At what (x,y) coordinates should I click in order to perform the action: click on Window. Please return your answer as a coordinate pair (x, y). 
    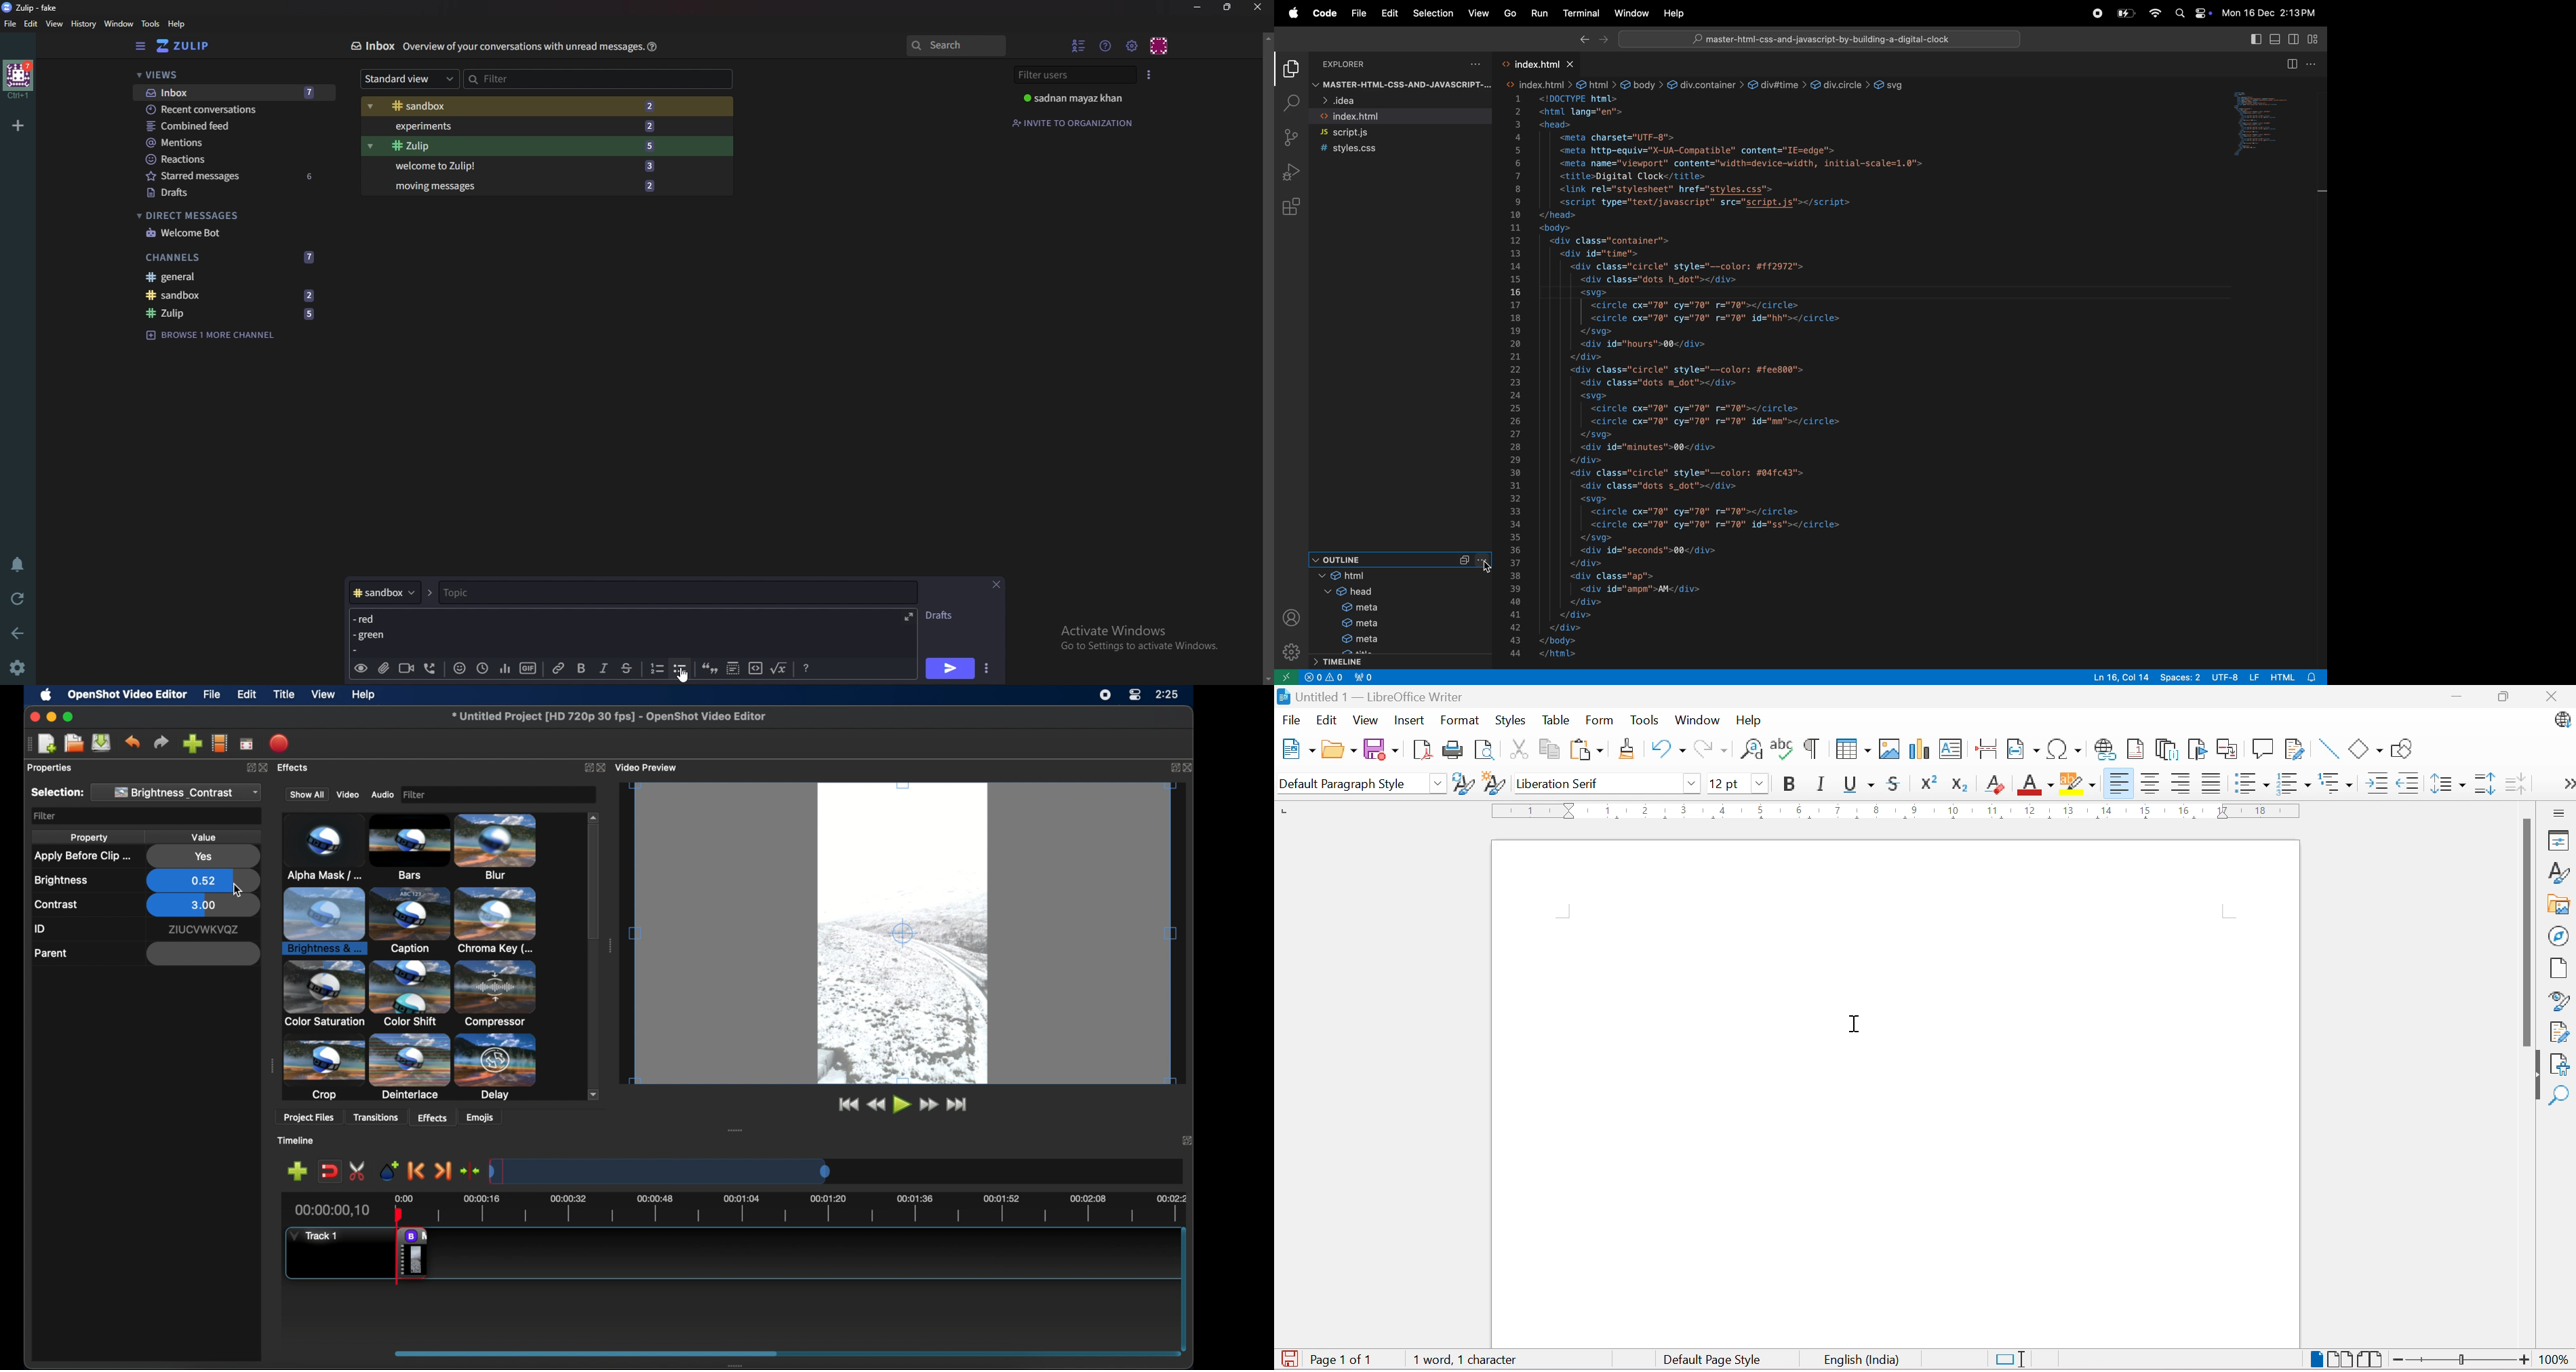
    Looking at the image, I should click on (121, 24).